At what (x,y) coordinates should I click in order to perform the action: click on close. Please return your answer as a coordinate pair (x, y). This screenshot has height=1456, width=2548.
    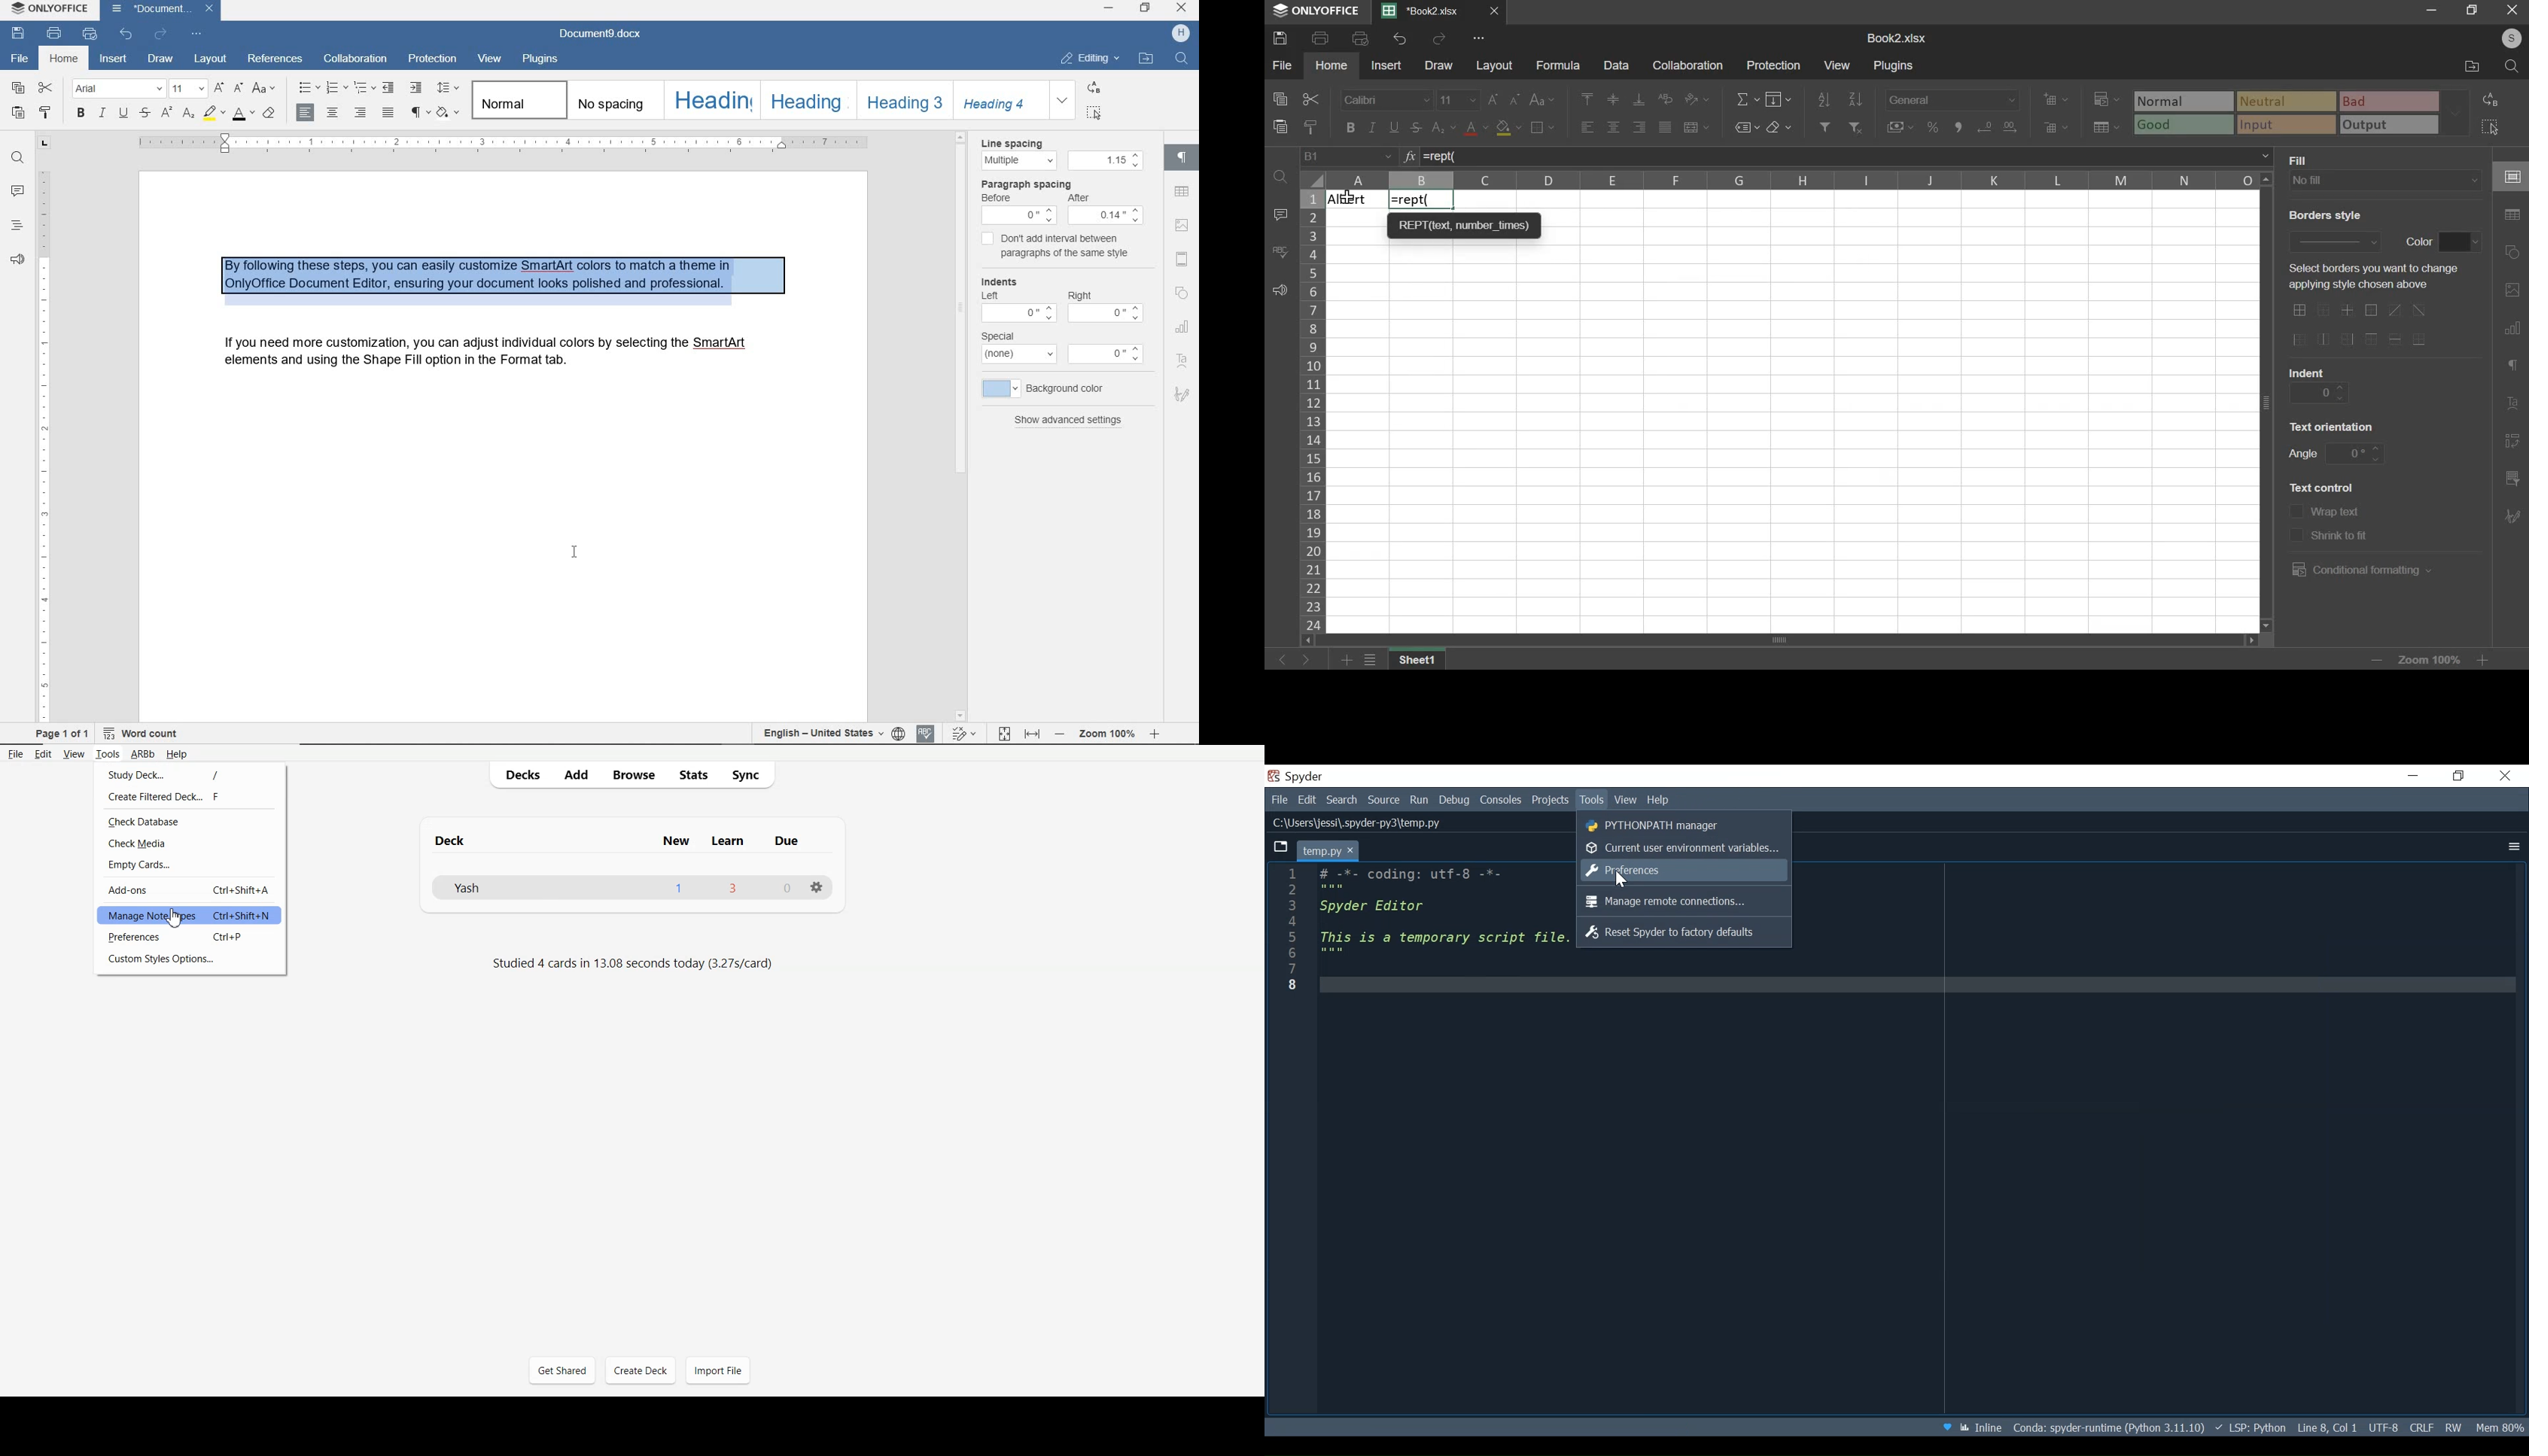
    Looking at the image, I should click on (2511, 11).